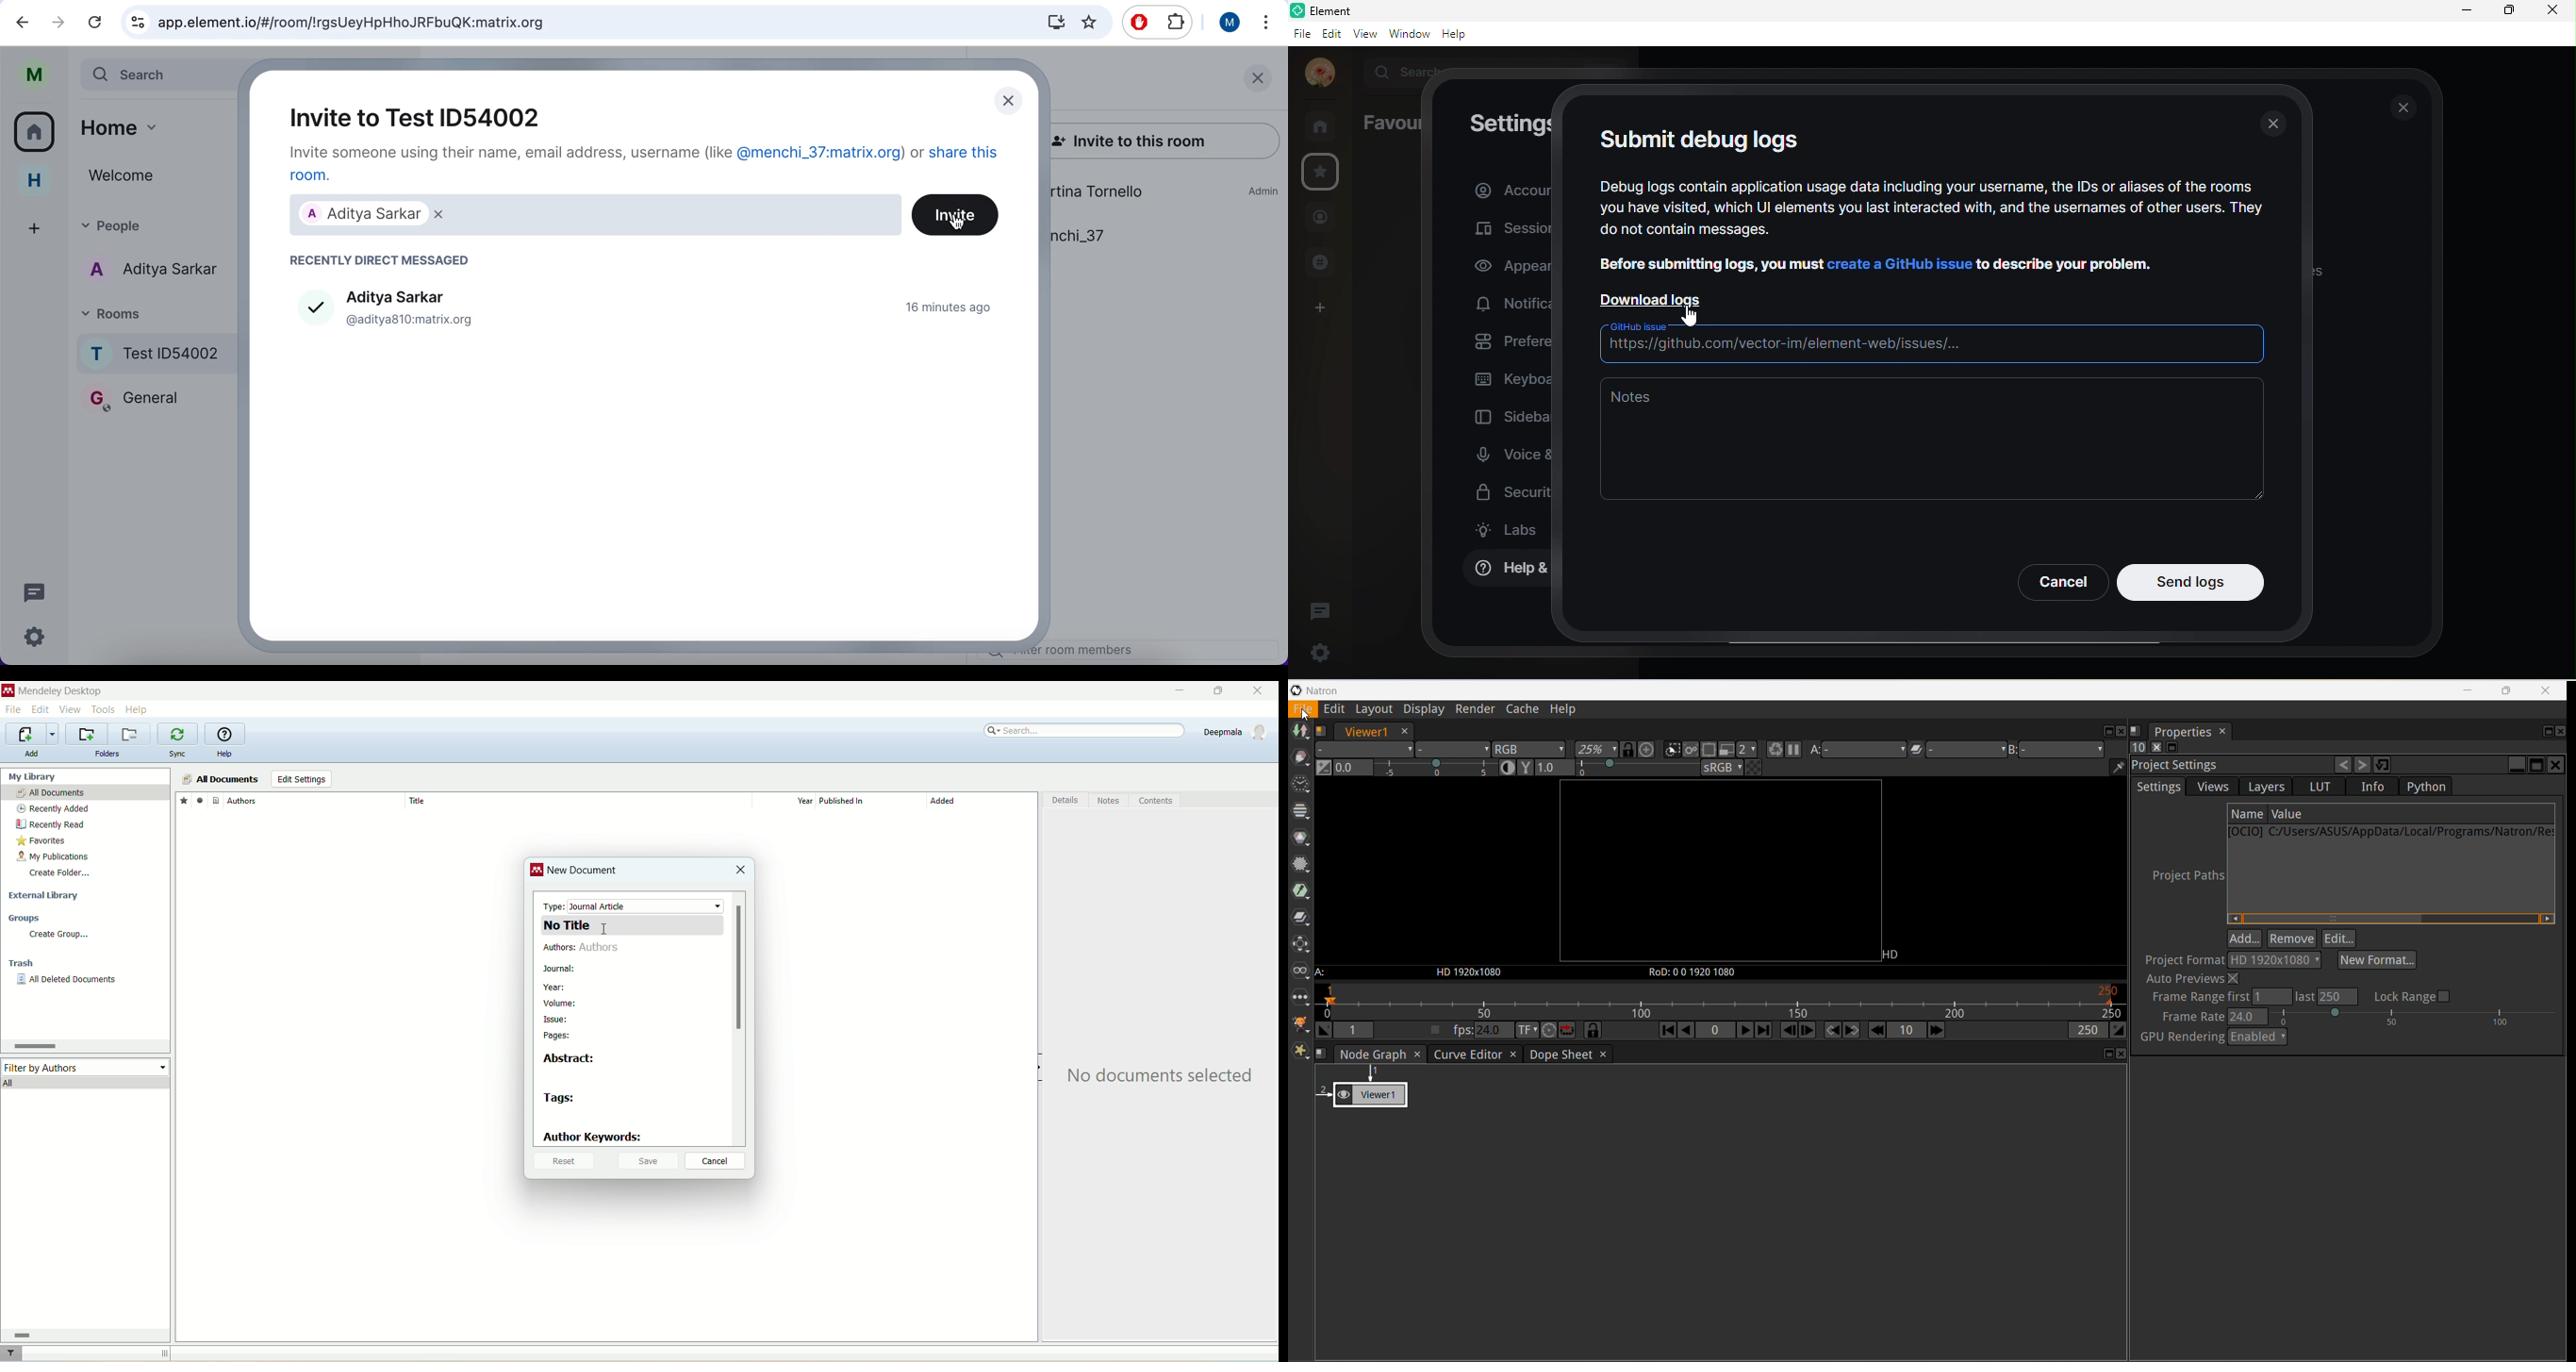  Describe the element at coordinates (584, 873) in the screenshot. I see `new document` at that location.